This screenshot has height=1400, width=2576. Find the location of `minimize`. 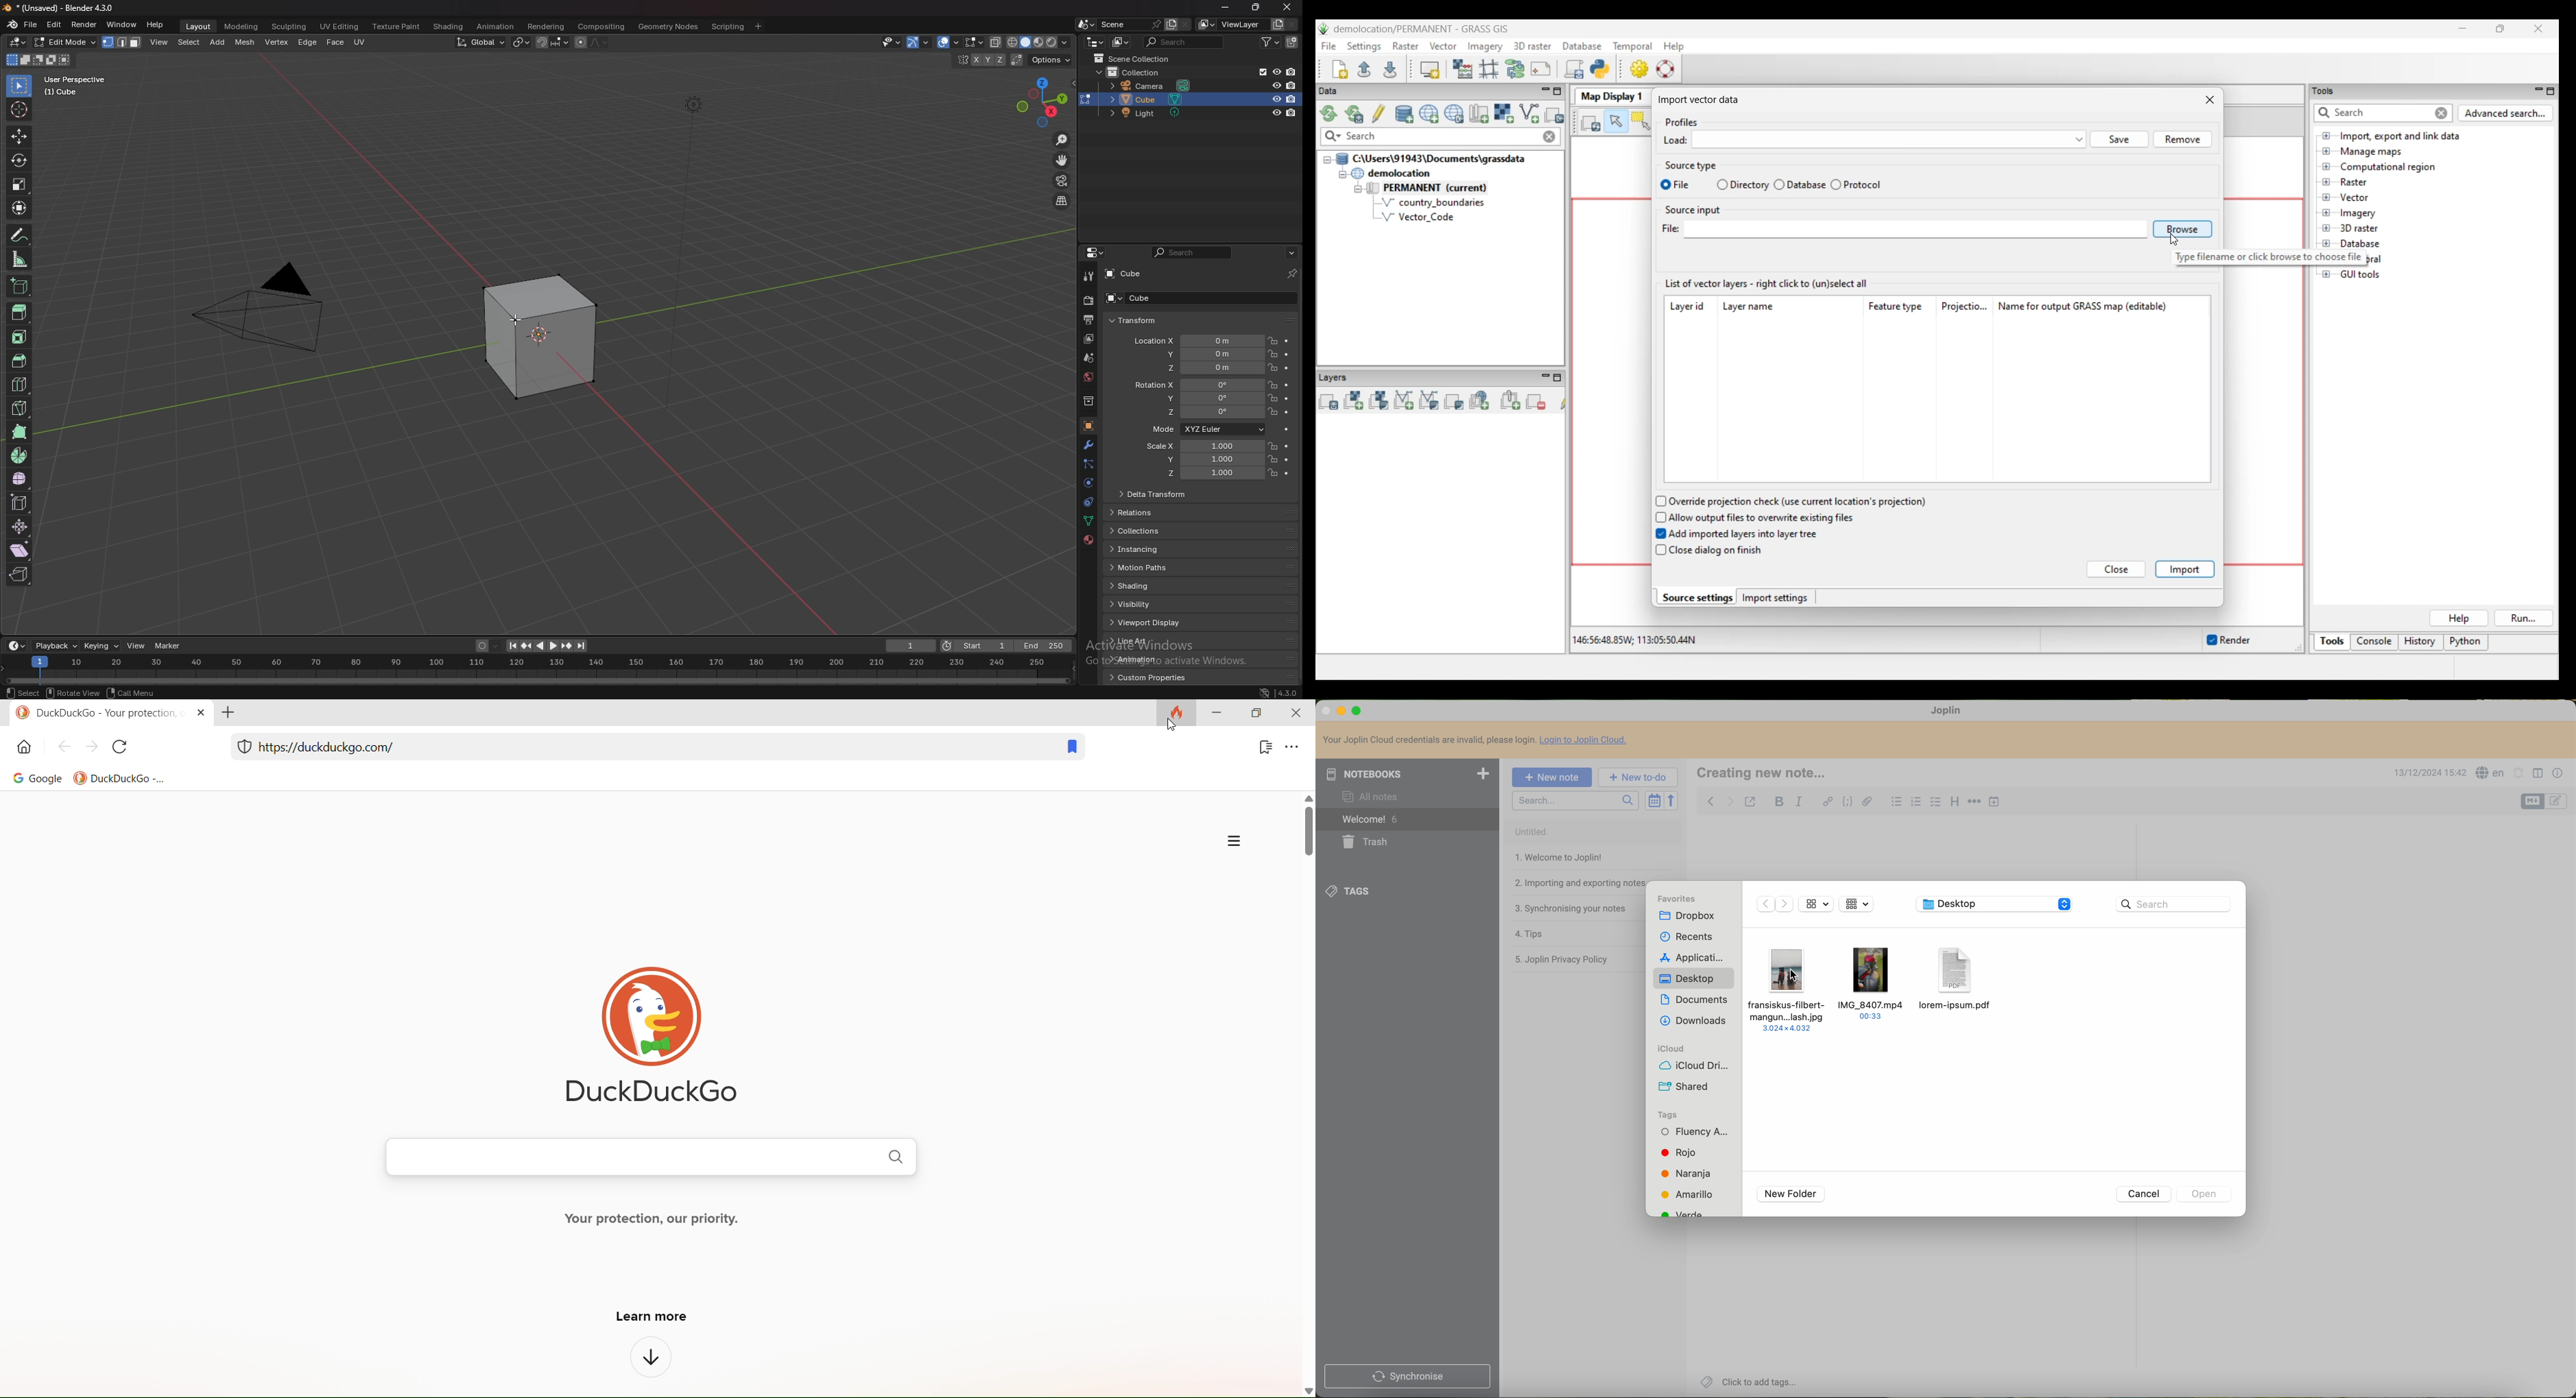

minimize is located at coordinates (1225, 7).